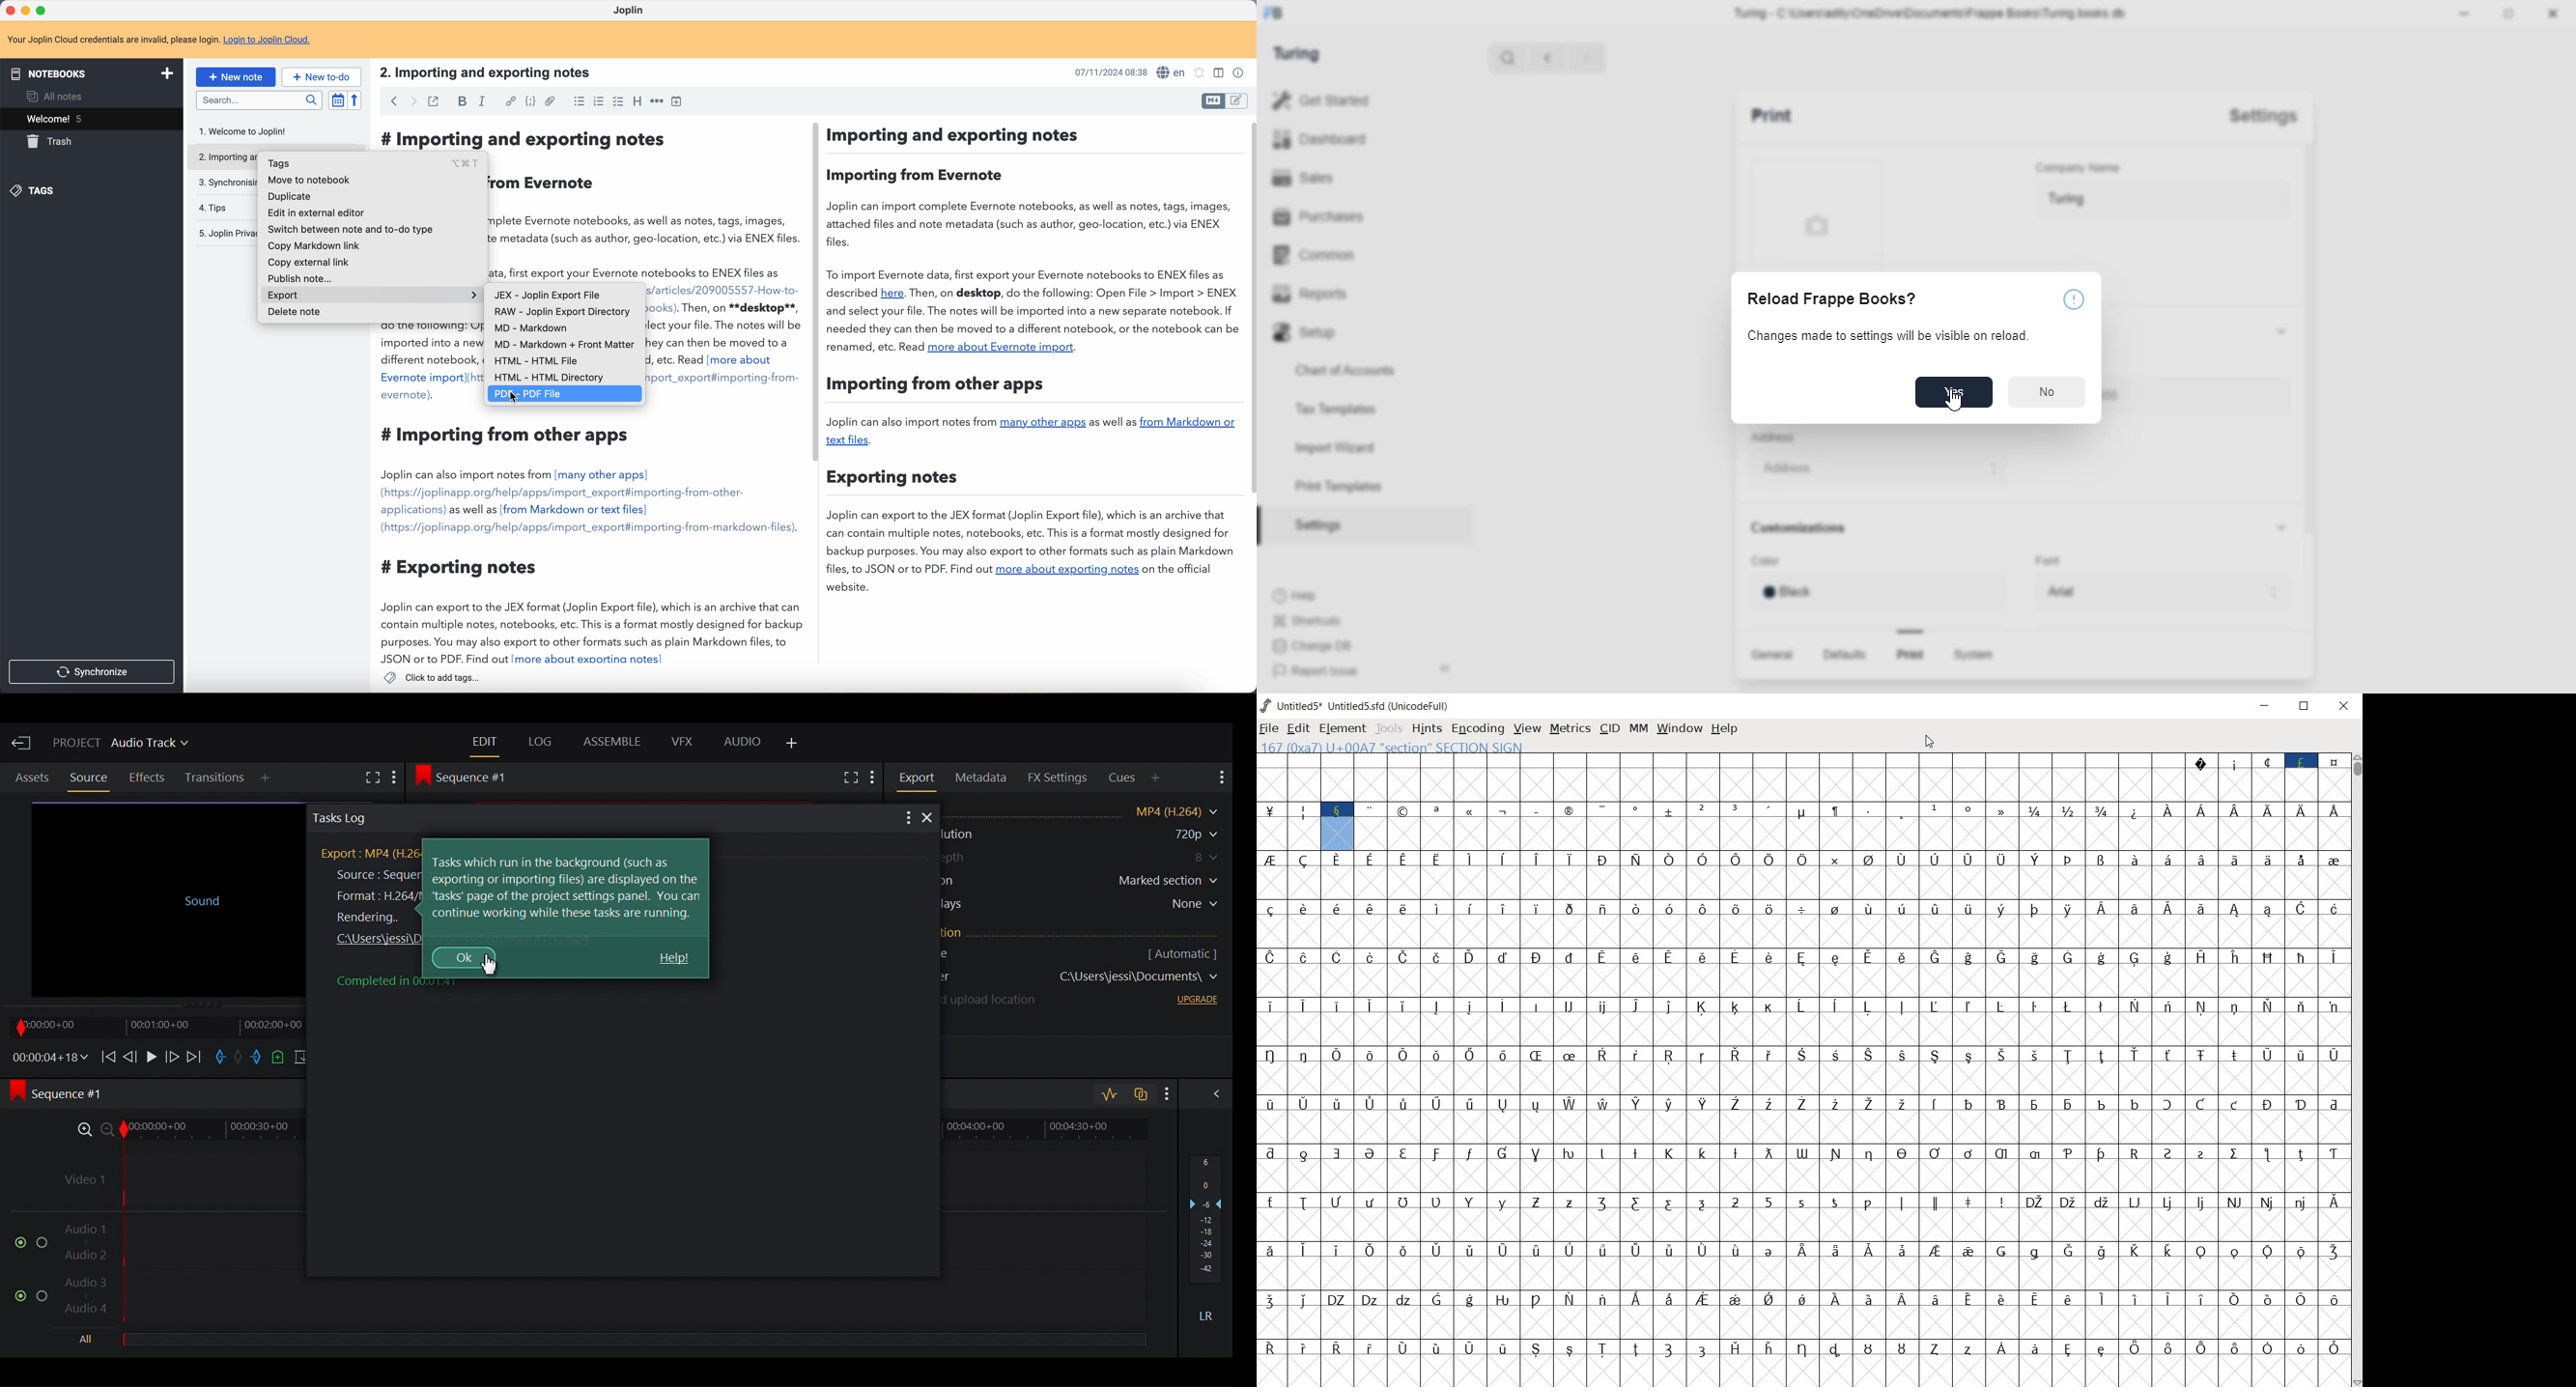  I want to click on Joplin, so click(631, 11).